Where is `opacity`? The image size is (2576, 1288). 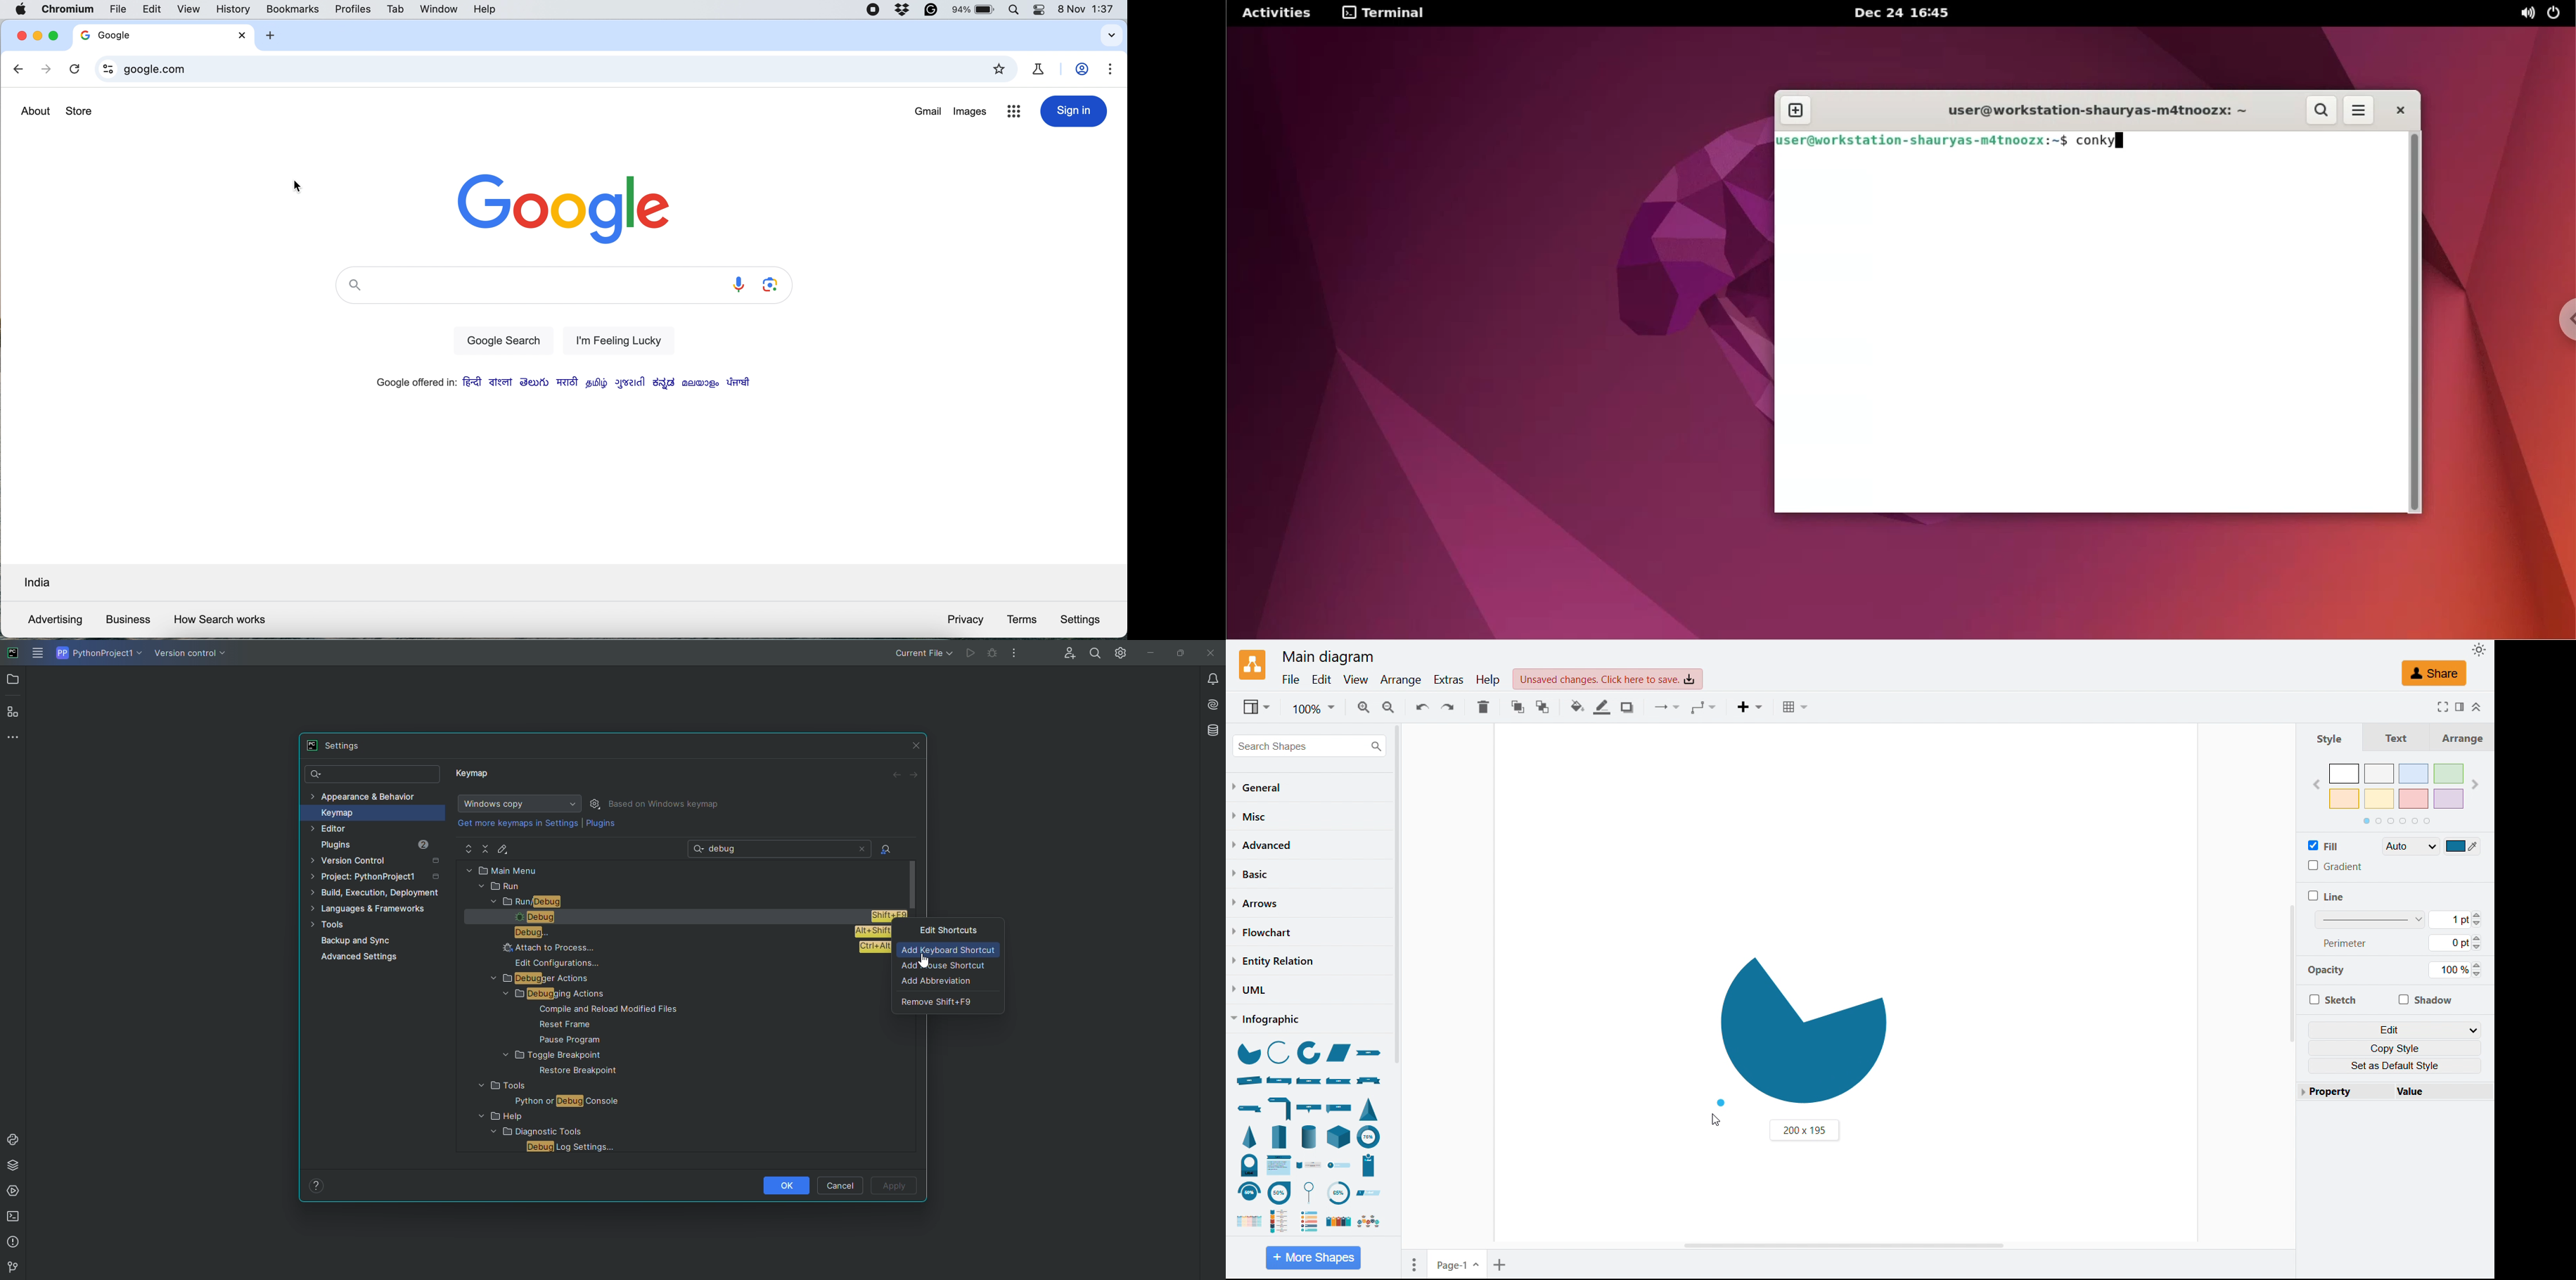
opacity is located at coordinates (2332, 973).